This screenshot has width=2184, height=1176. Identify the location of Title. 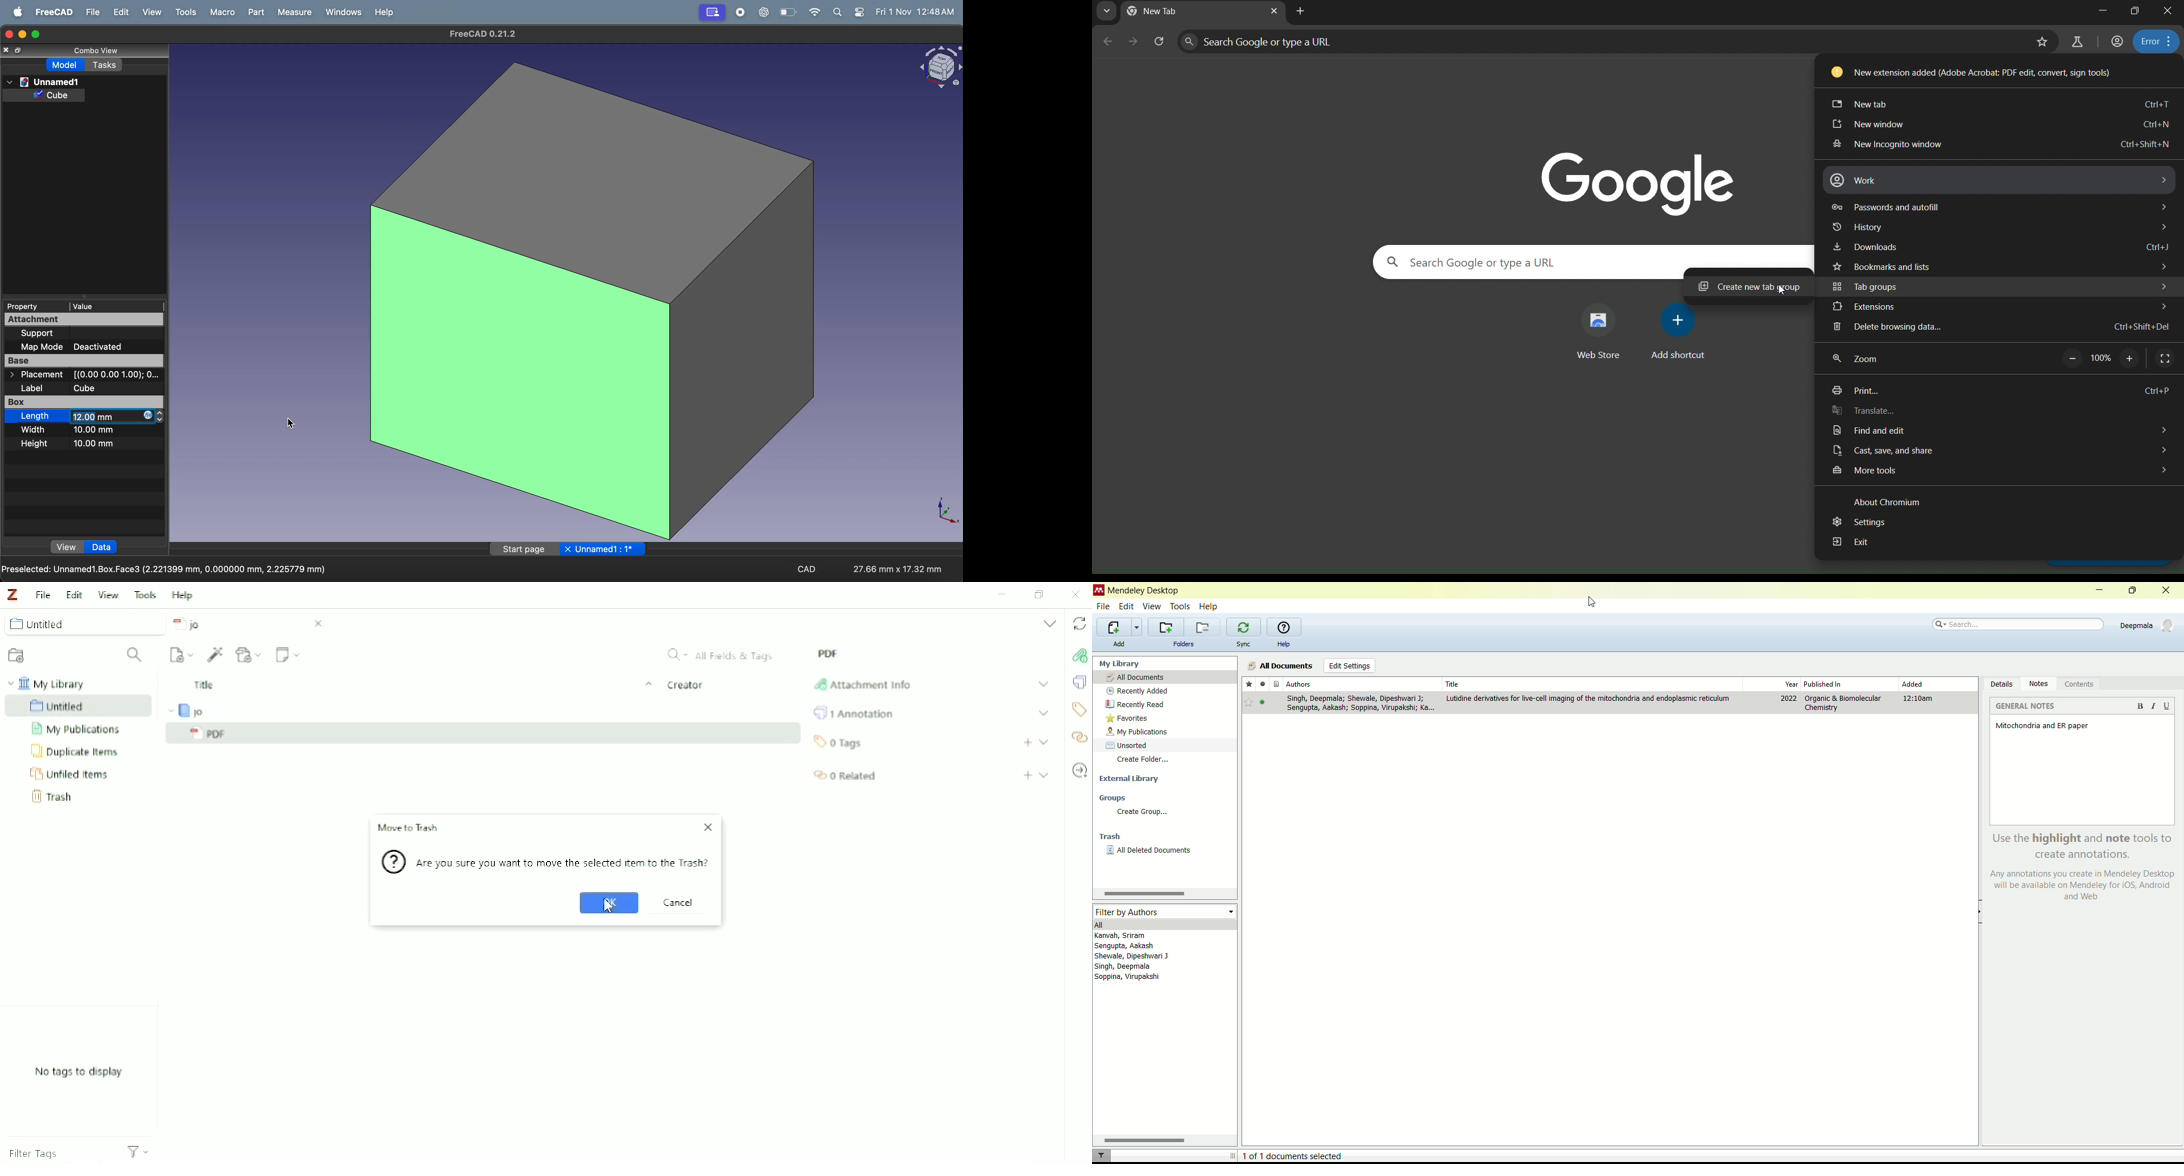
(421, 686).